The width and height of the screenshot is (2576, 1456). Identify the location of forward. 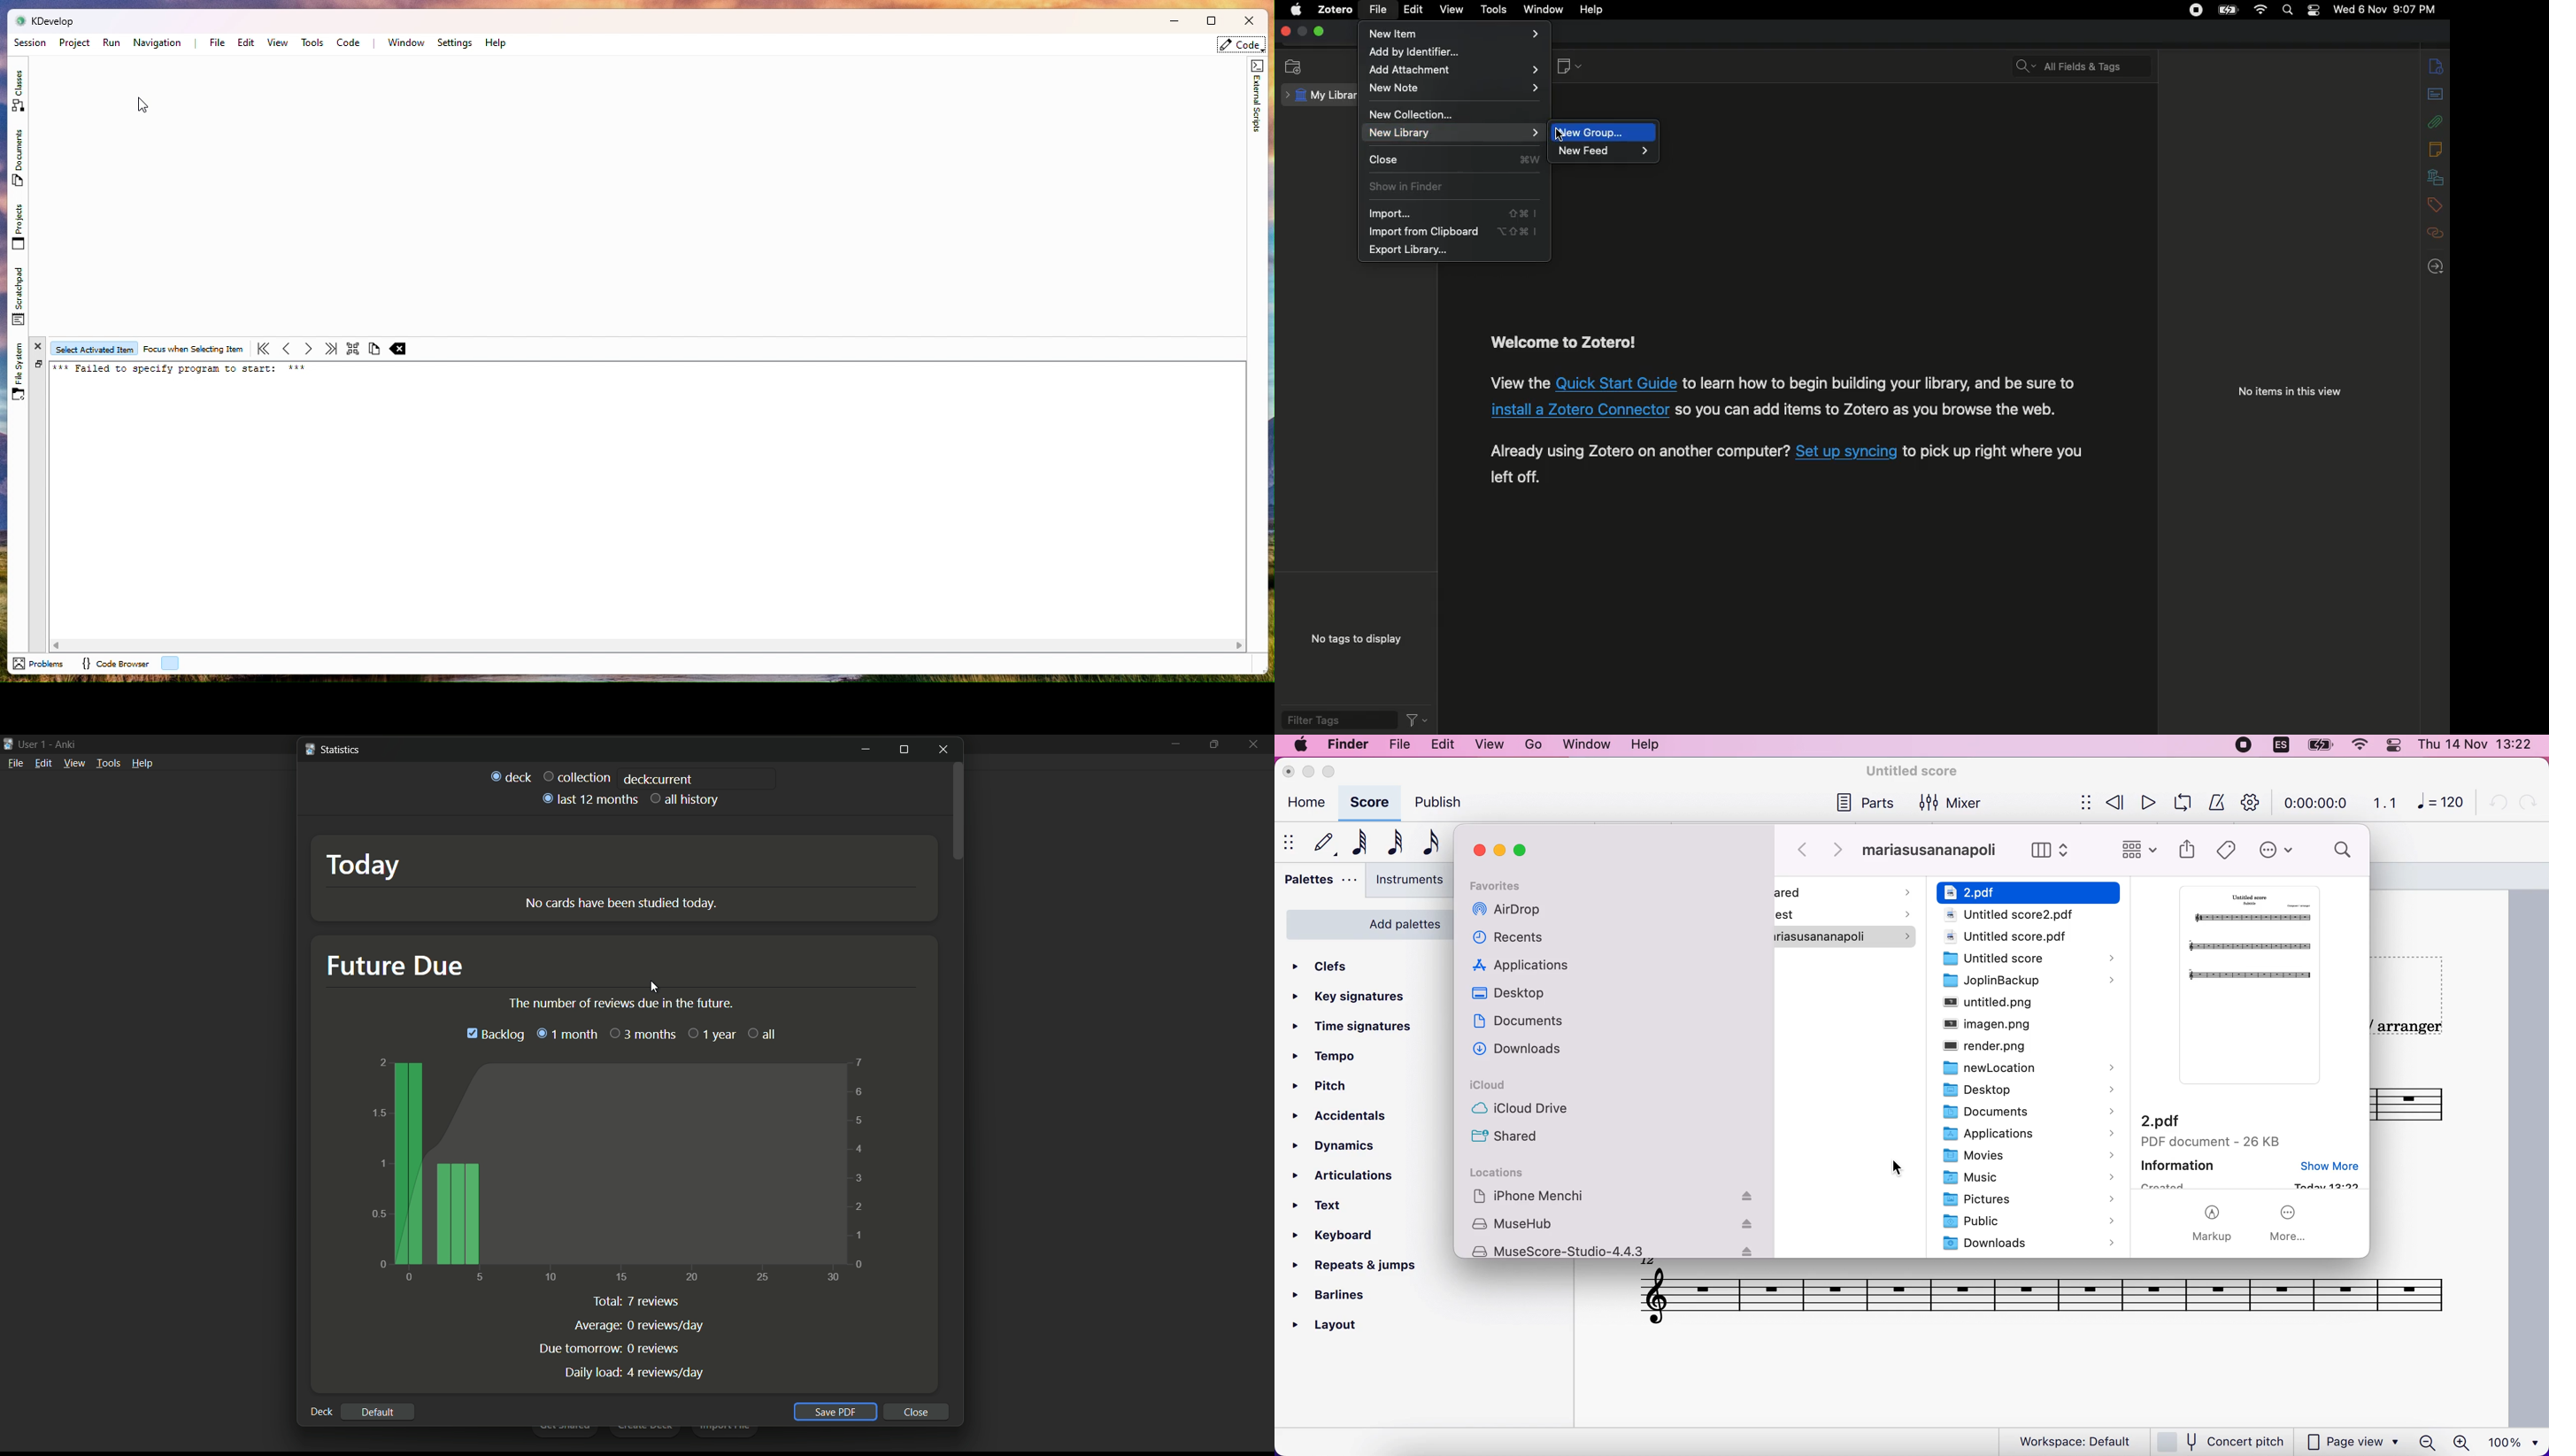
(1841, 851).